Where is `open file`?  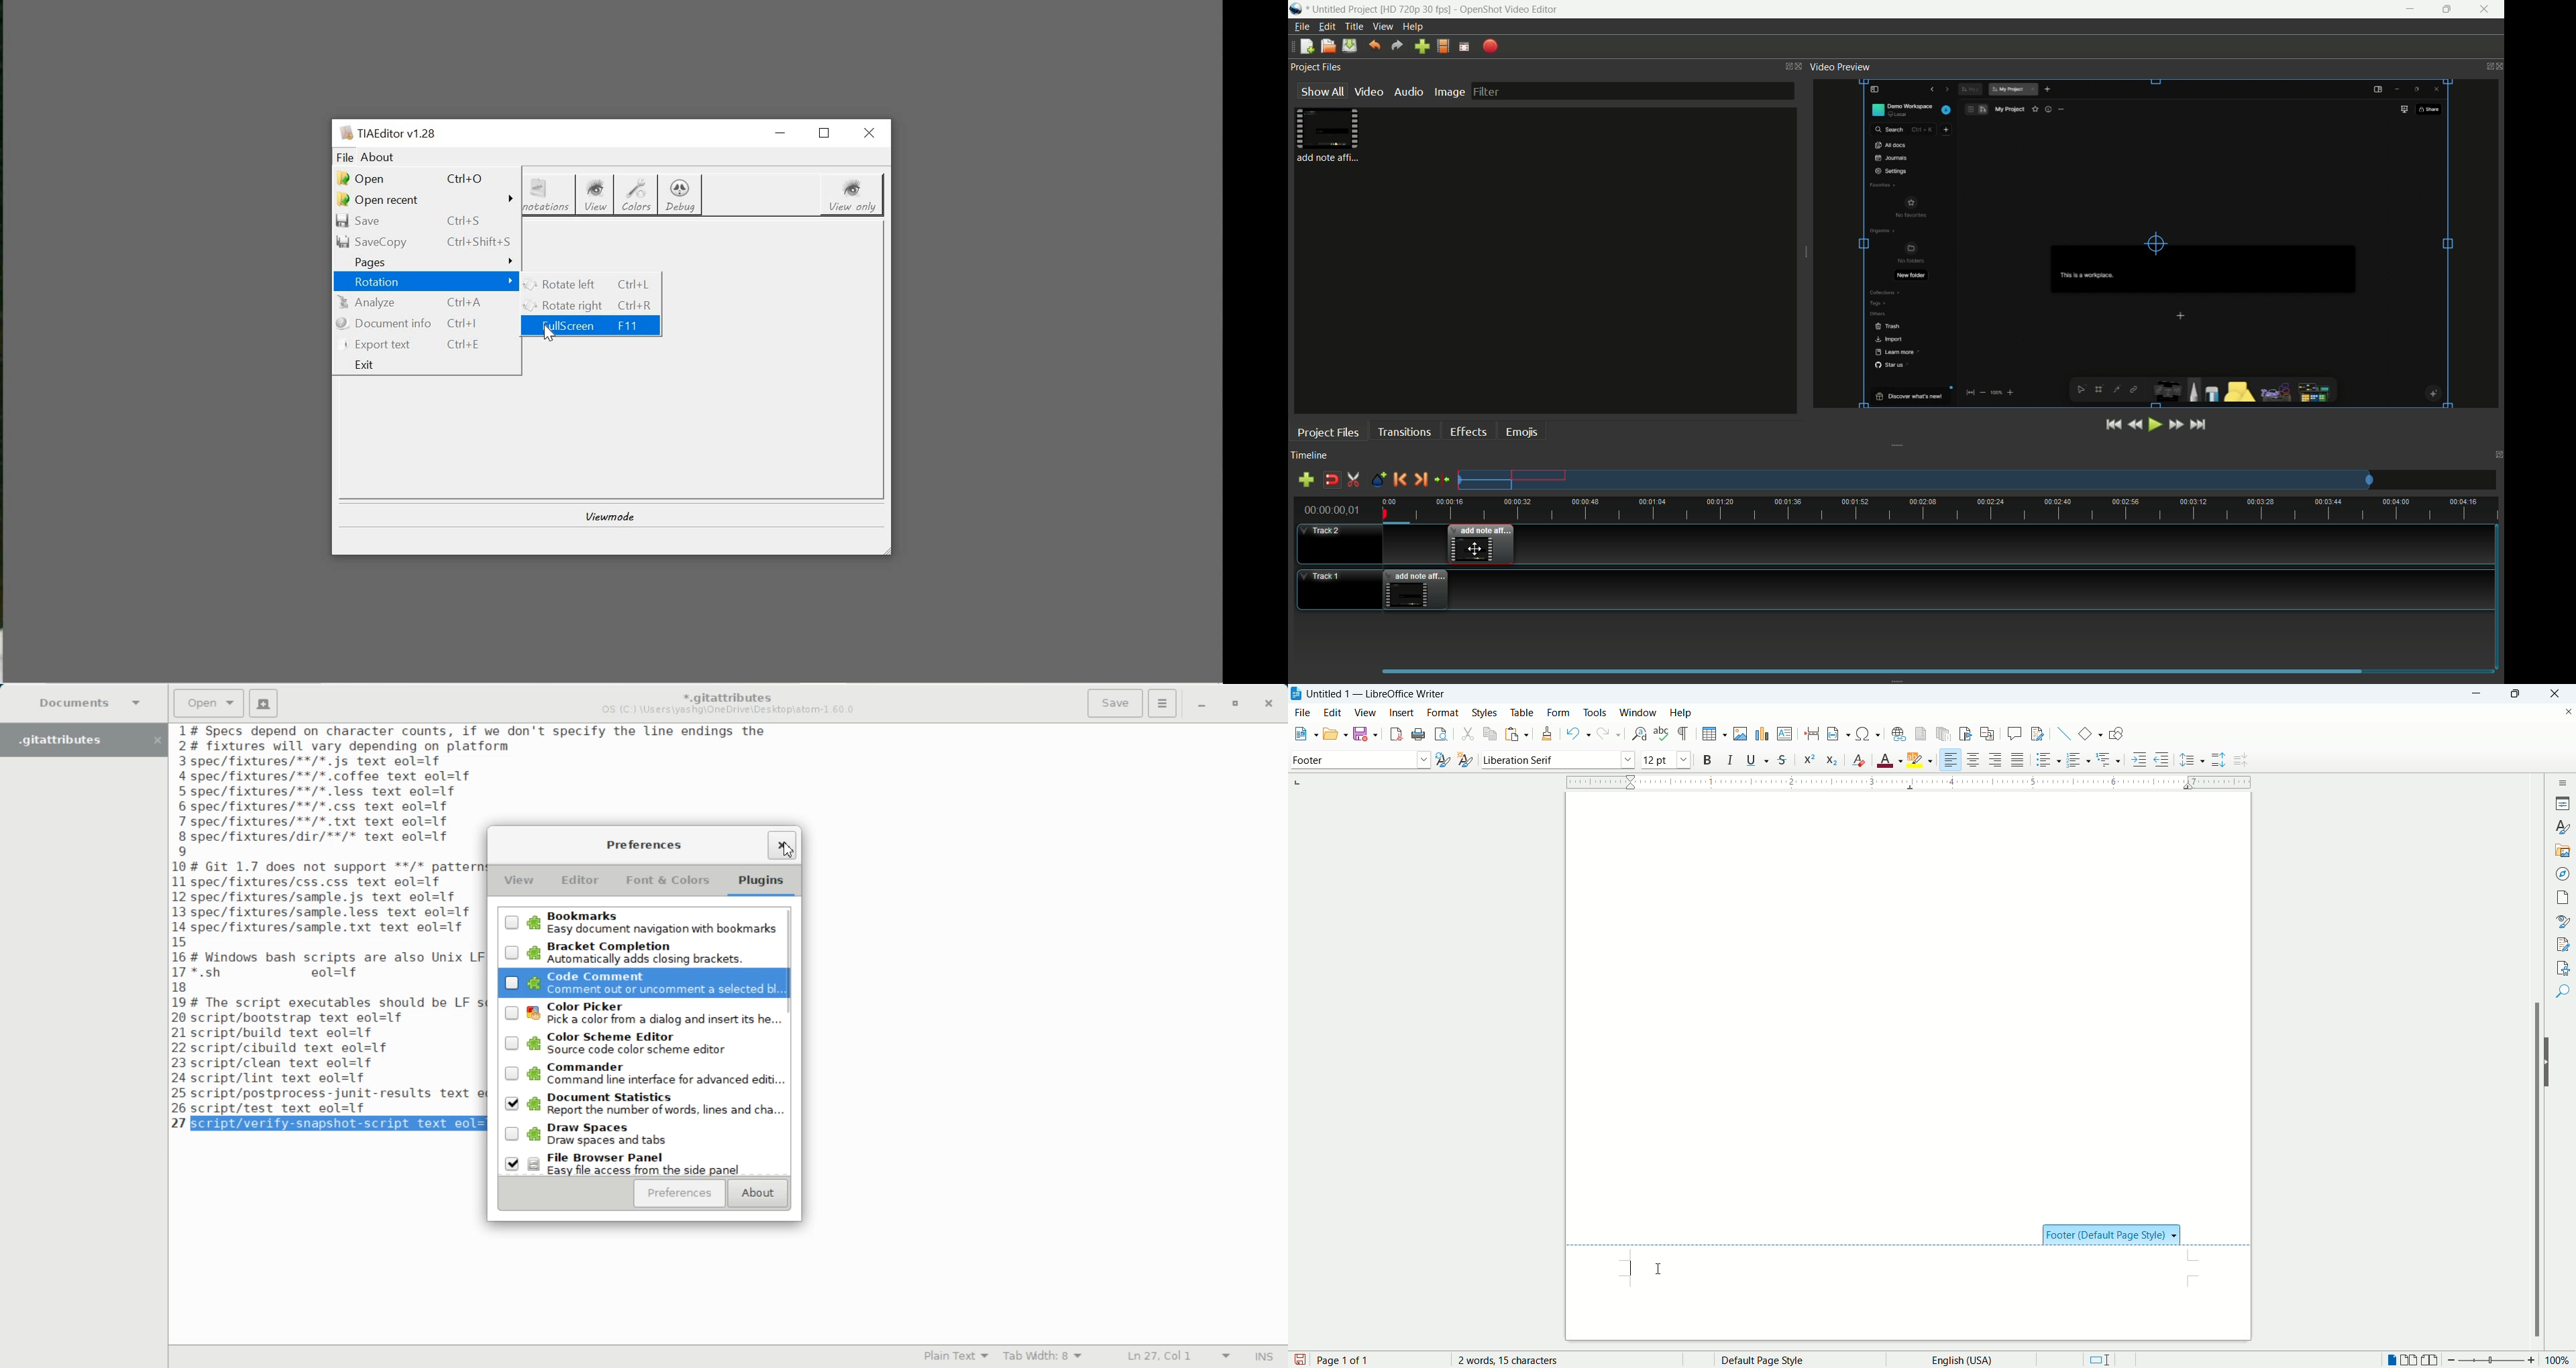 open file is located at coordinates (1327, 46).